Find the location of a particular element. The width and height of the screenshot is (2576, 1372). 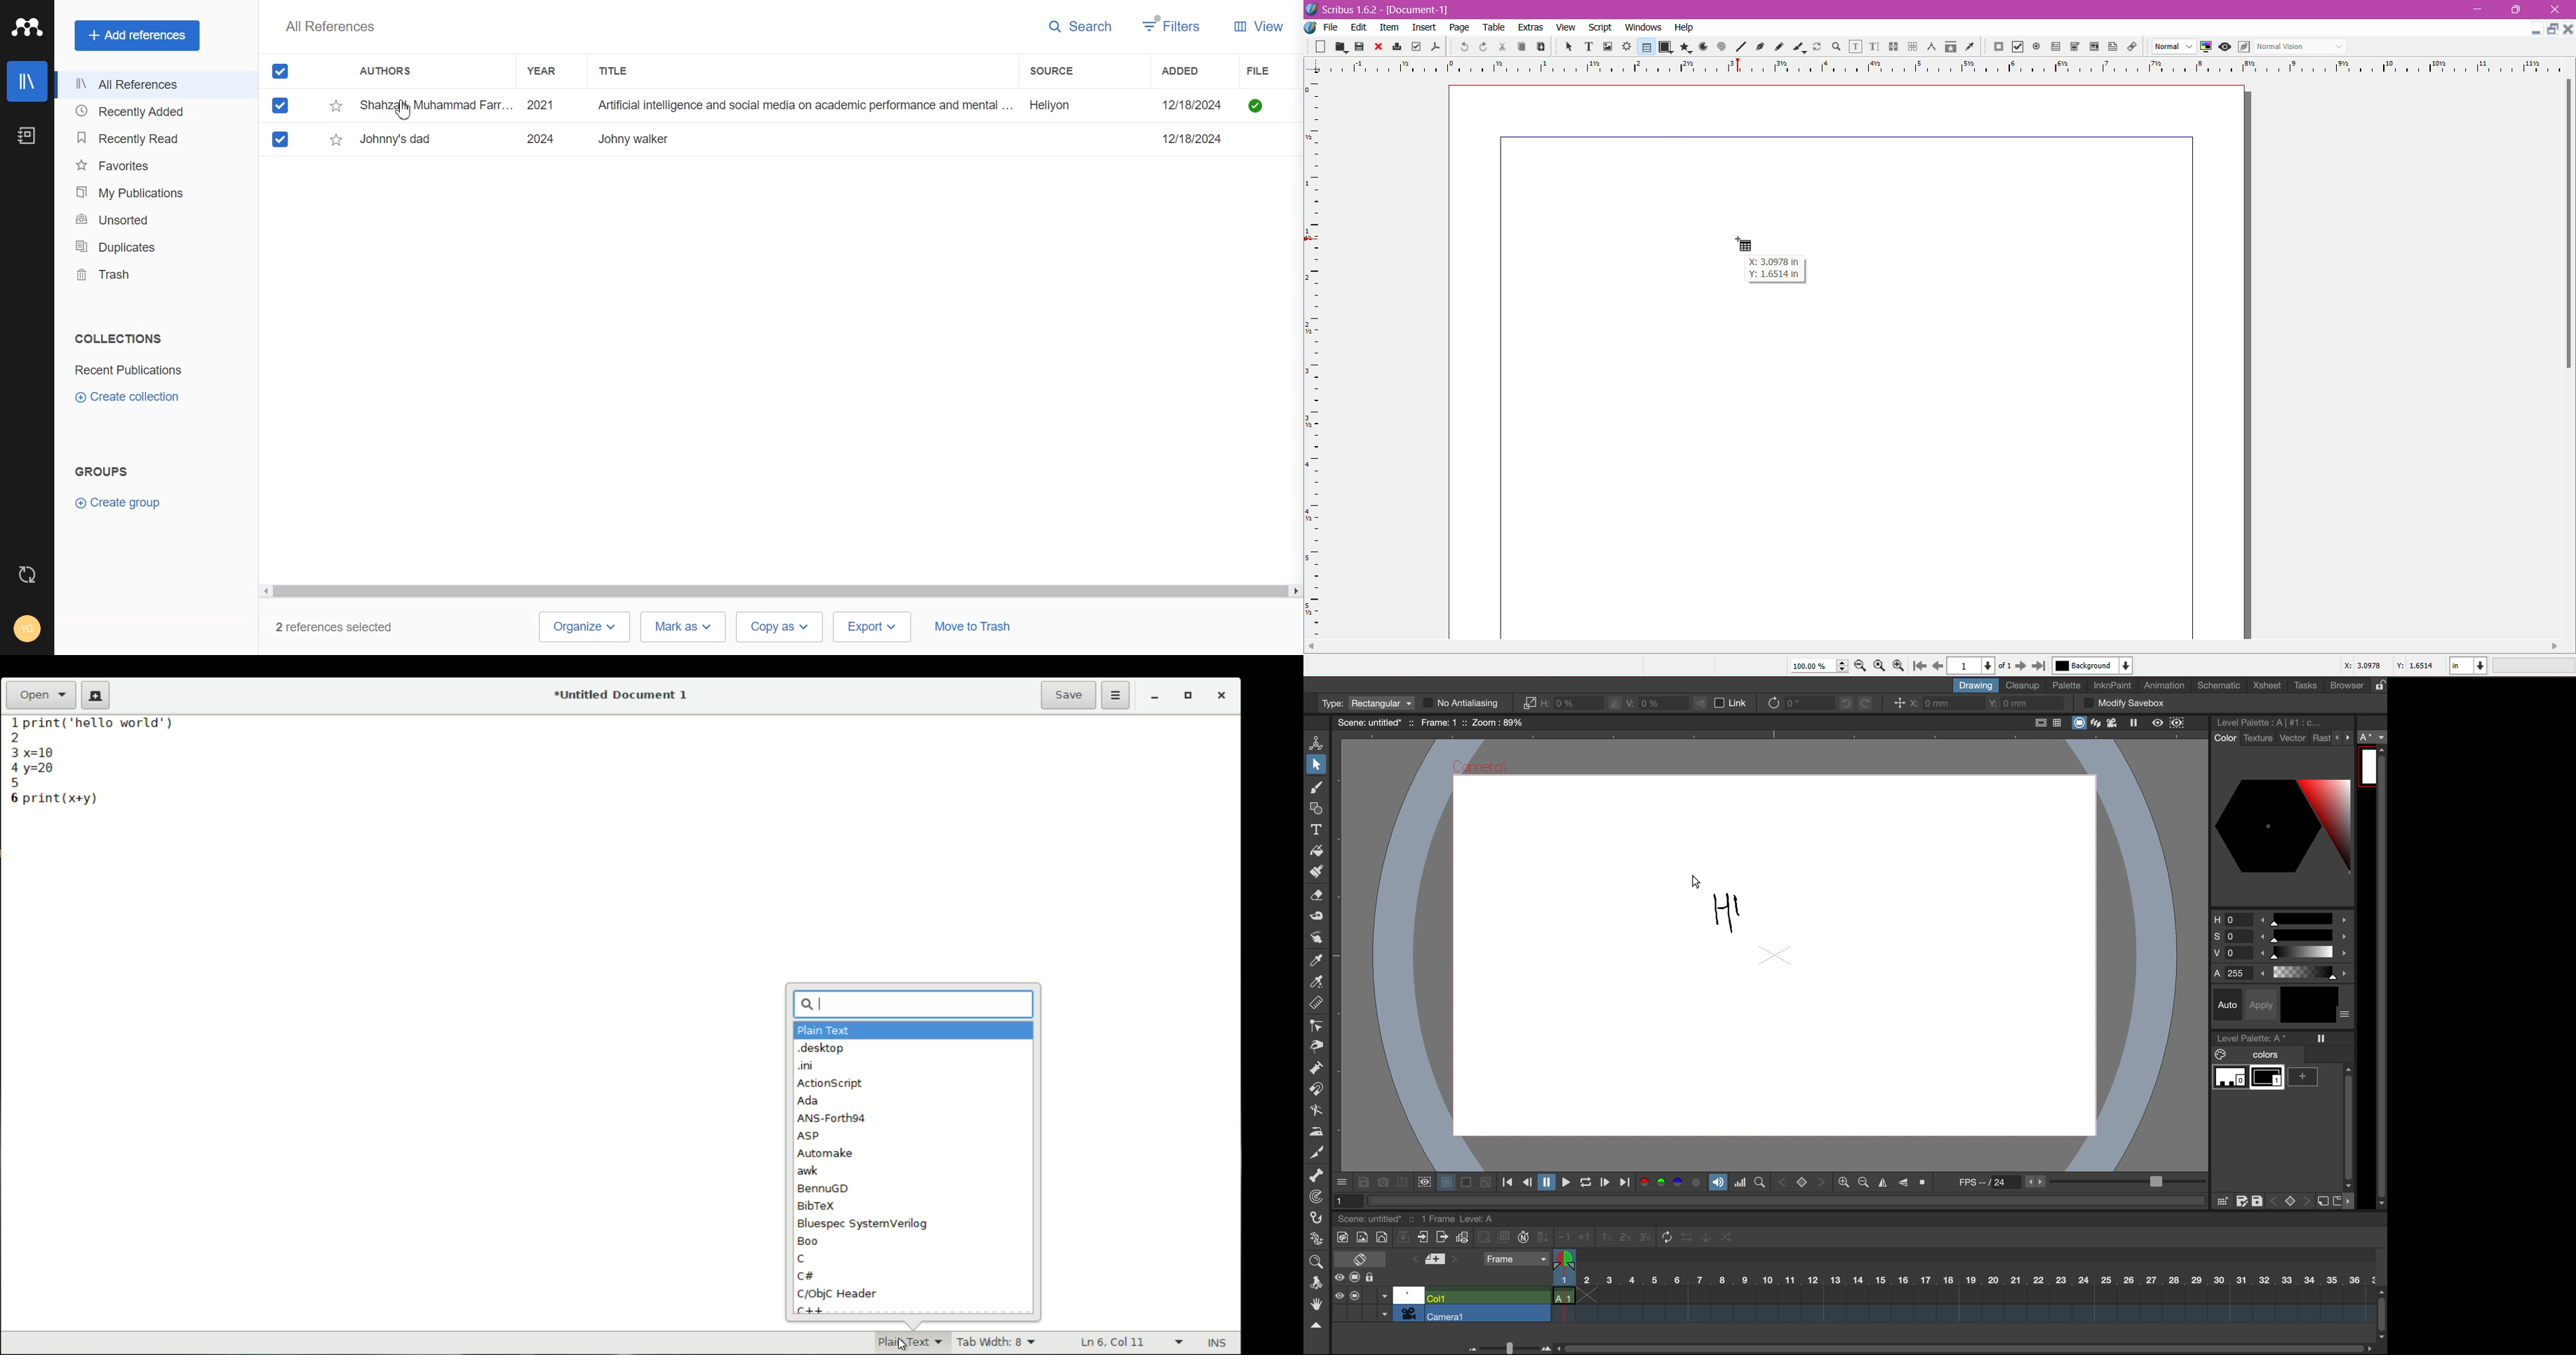

First Page is located at coordinates (1919, 668).